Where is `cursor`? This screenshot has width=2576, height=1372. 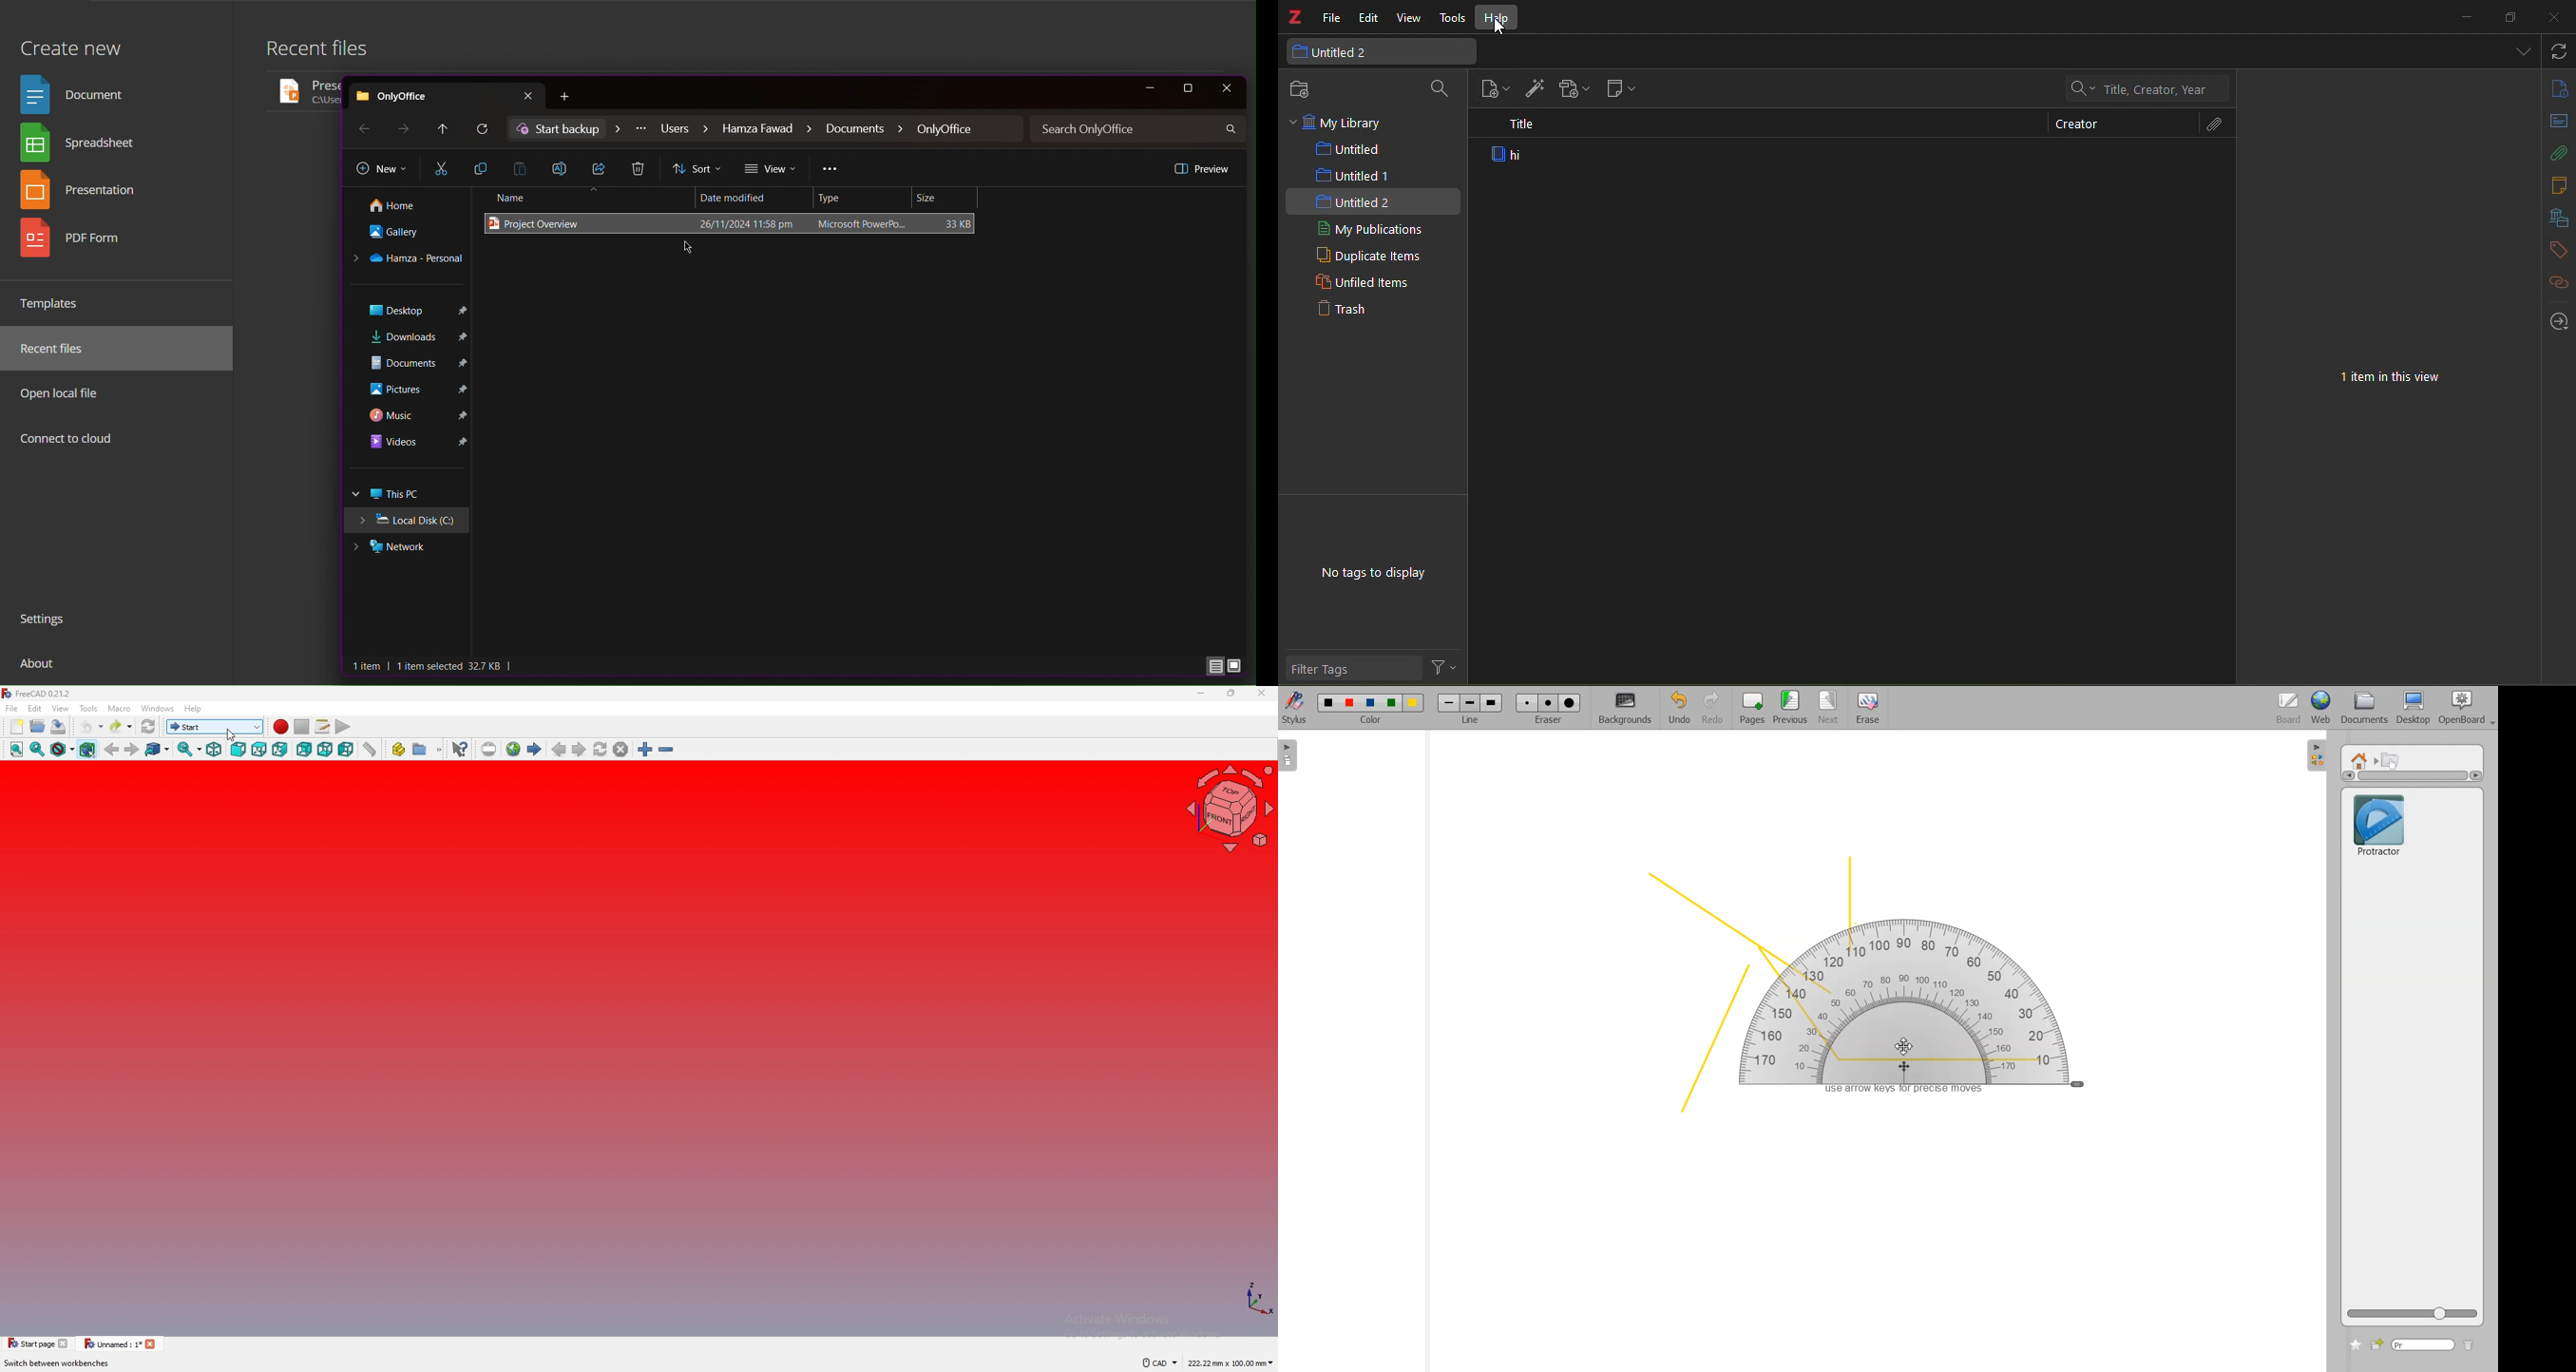 cursor is located at coordinates (1502, 29).